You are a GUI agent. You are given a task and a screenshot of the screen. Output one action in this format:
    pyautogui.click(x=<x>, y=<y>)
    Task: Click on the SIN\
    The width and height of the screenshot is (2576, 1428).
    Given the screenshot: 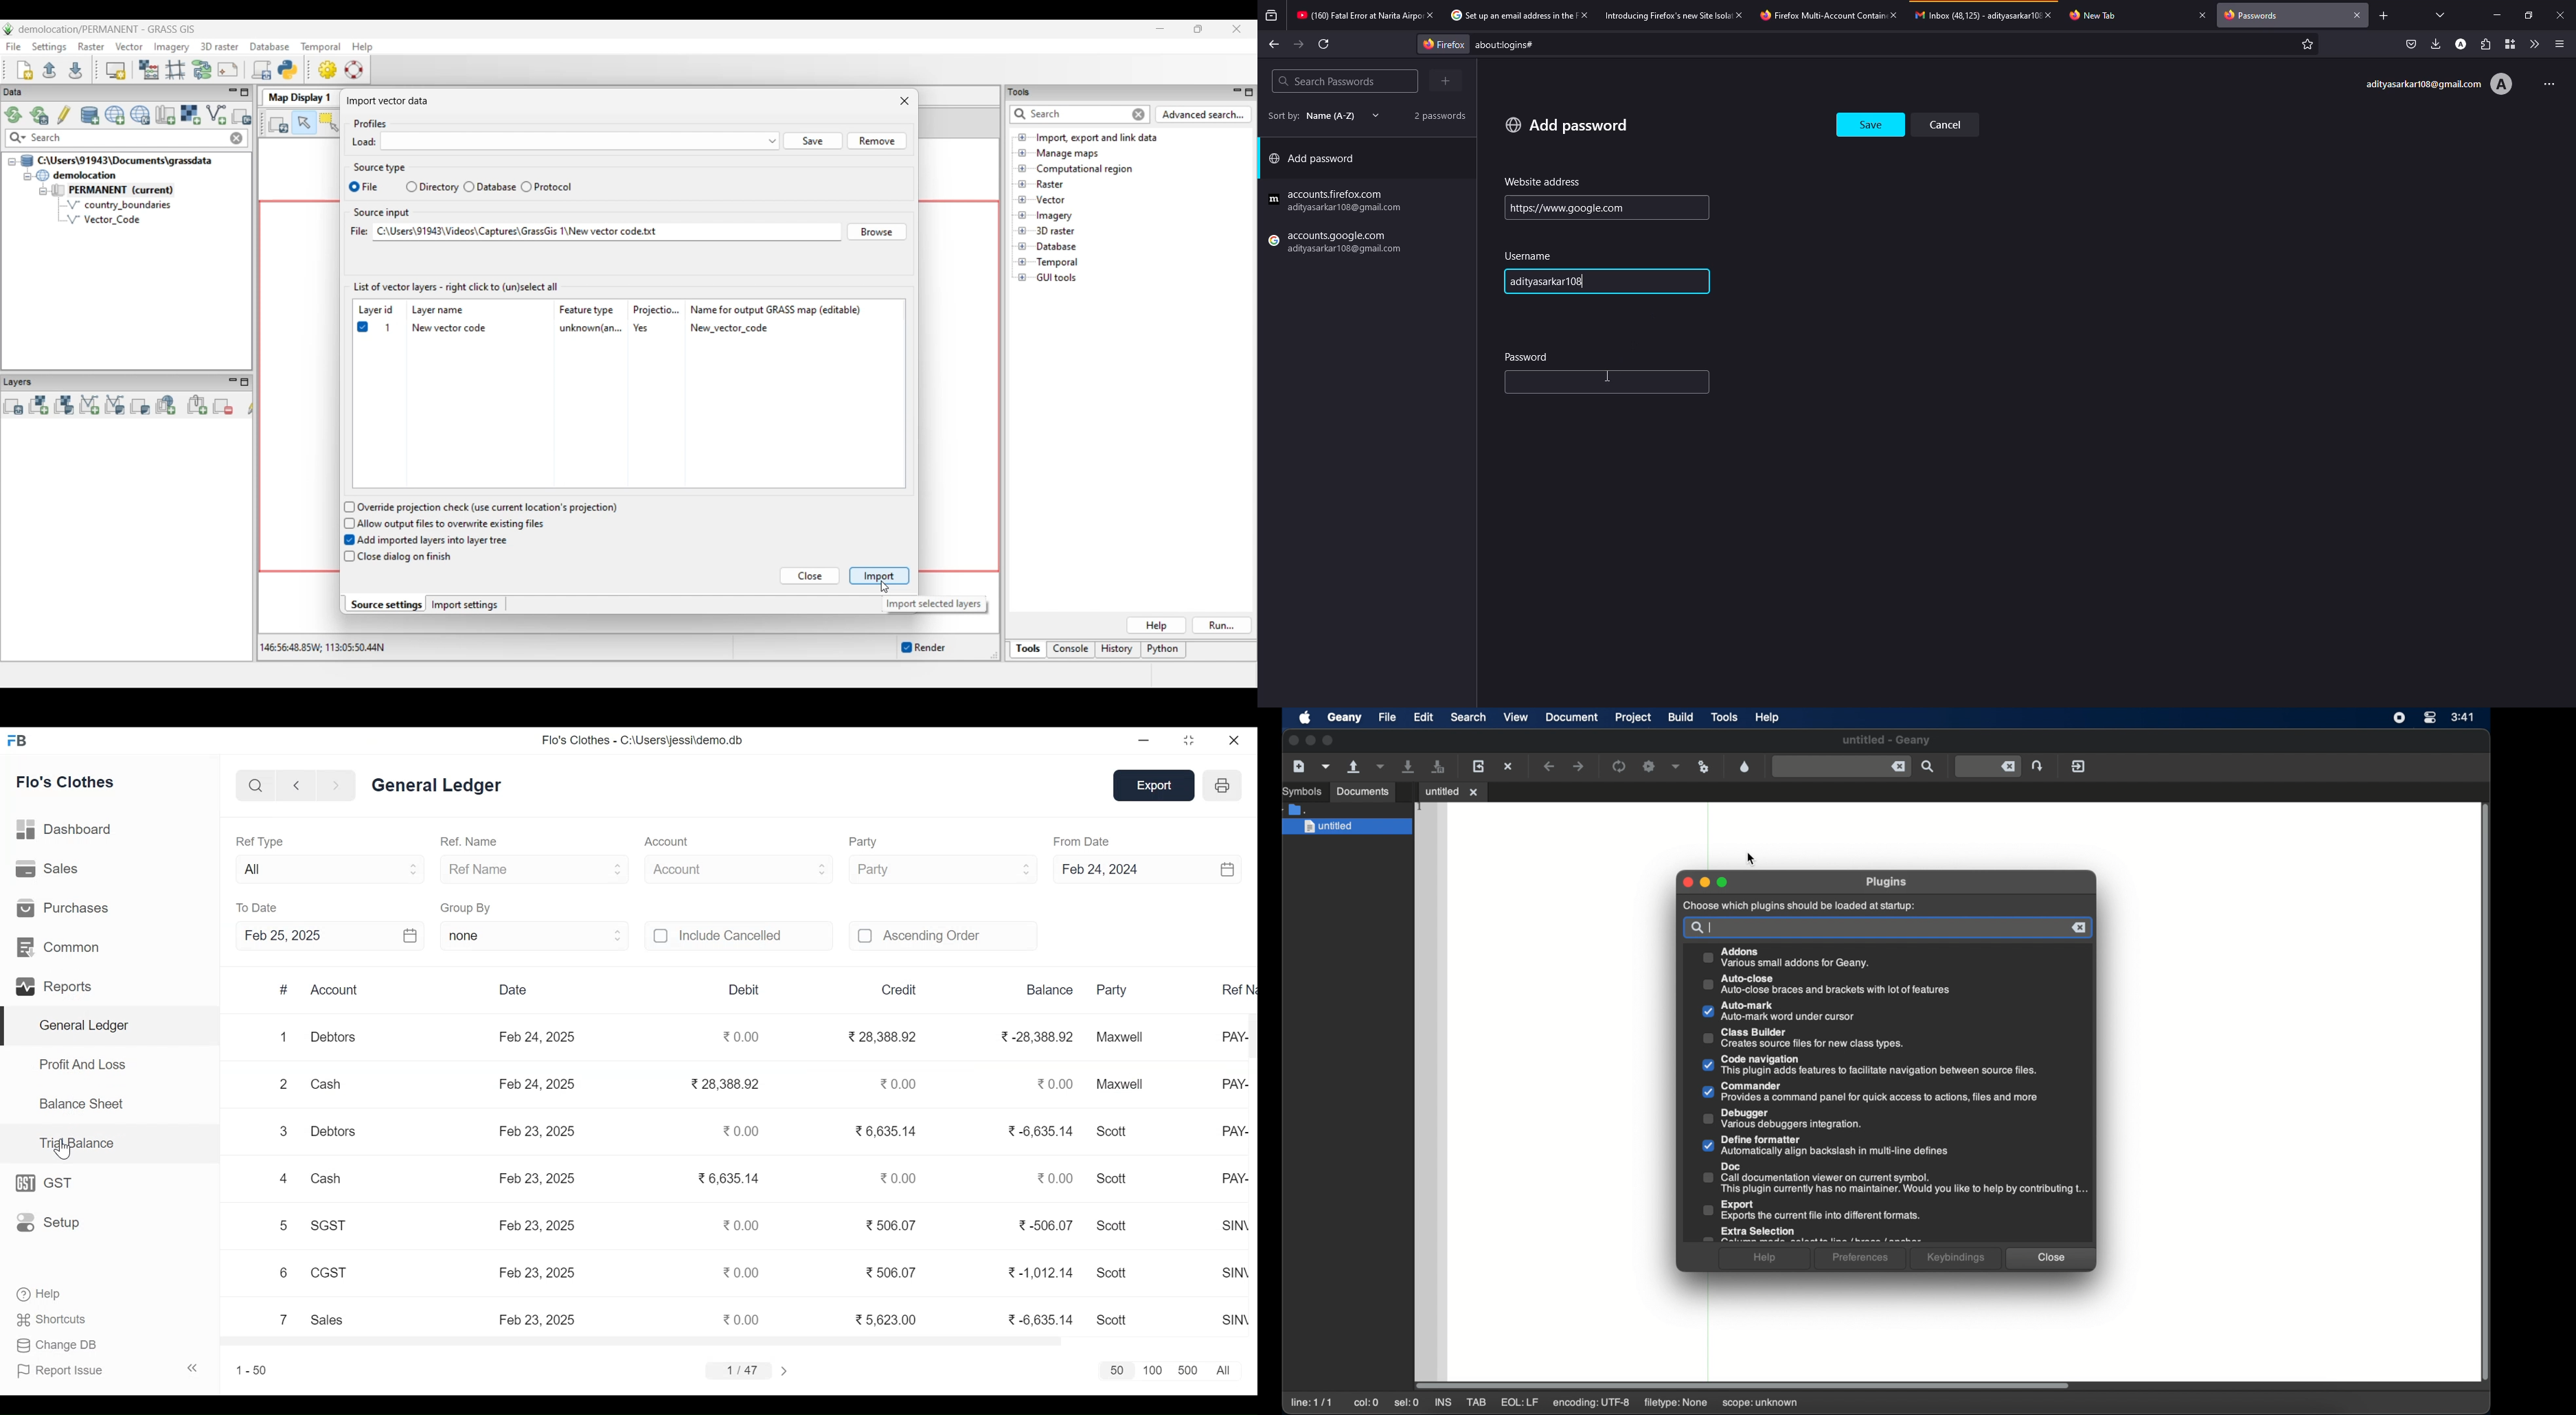 What is the action you would take?
    pyautogui.click(x=1236, y=1321)
    